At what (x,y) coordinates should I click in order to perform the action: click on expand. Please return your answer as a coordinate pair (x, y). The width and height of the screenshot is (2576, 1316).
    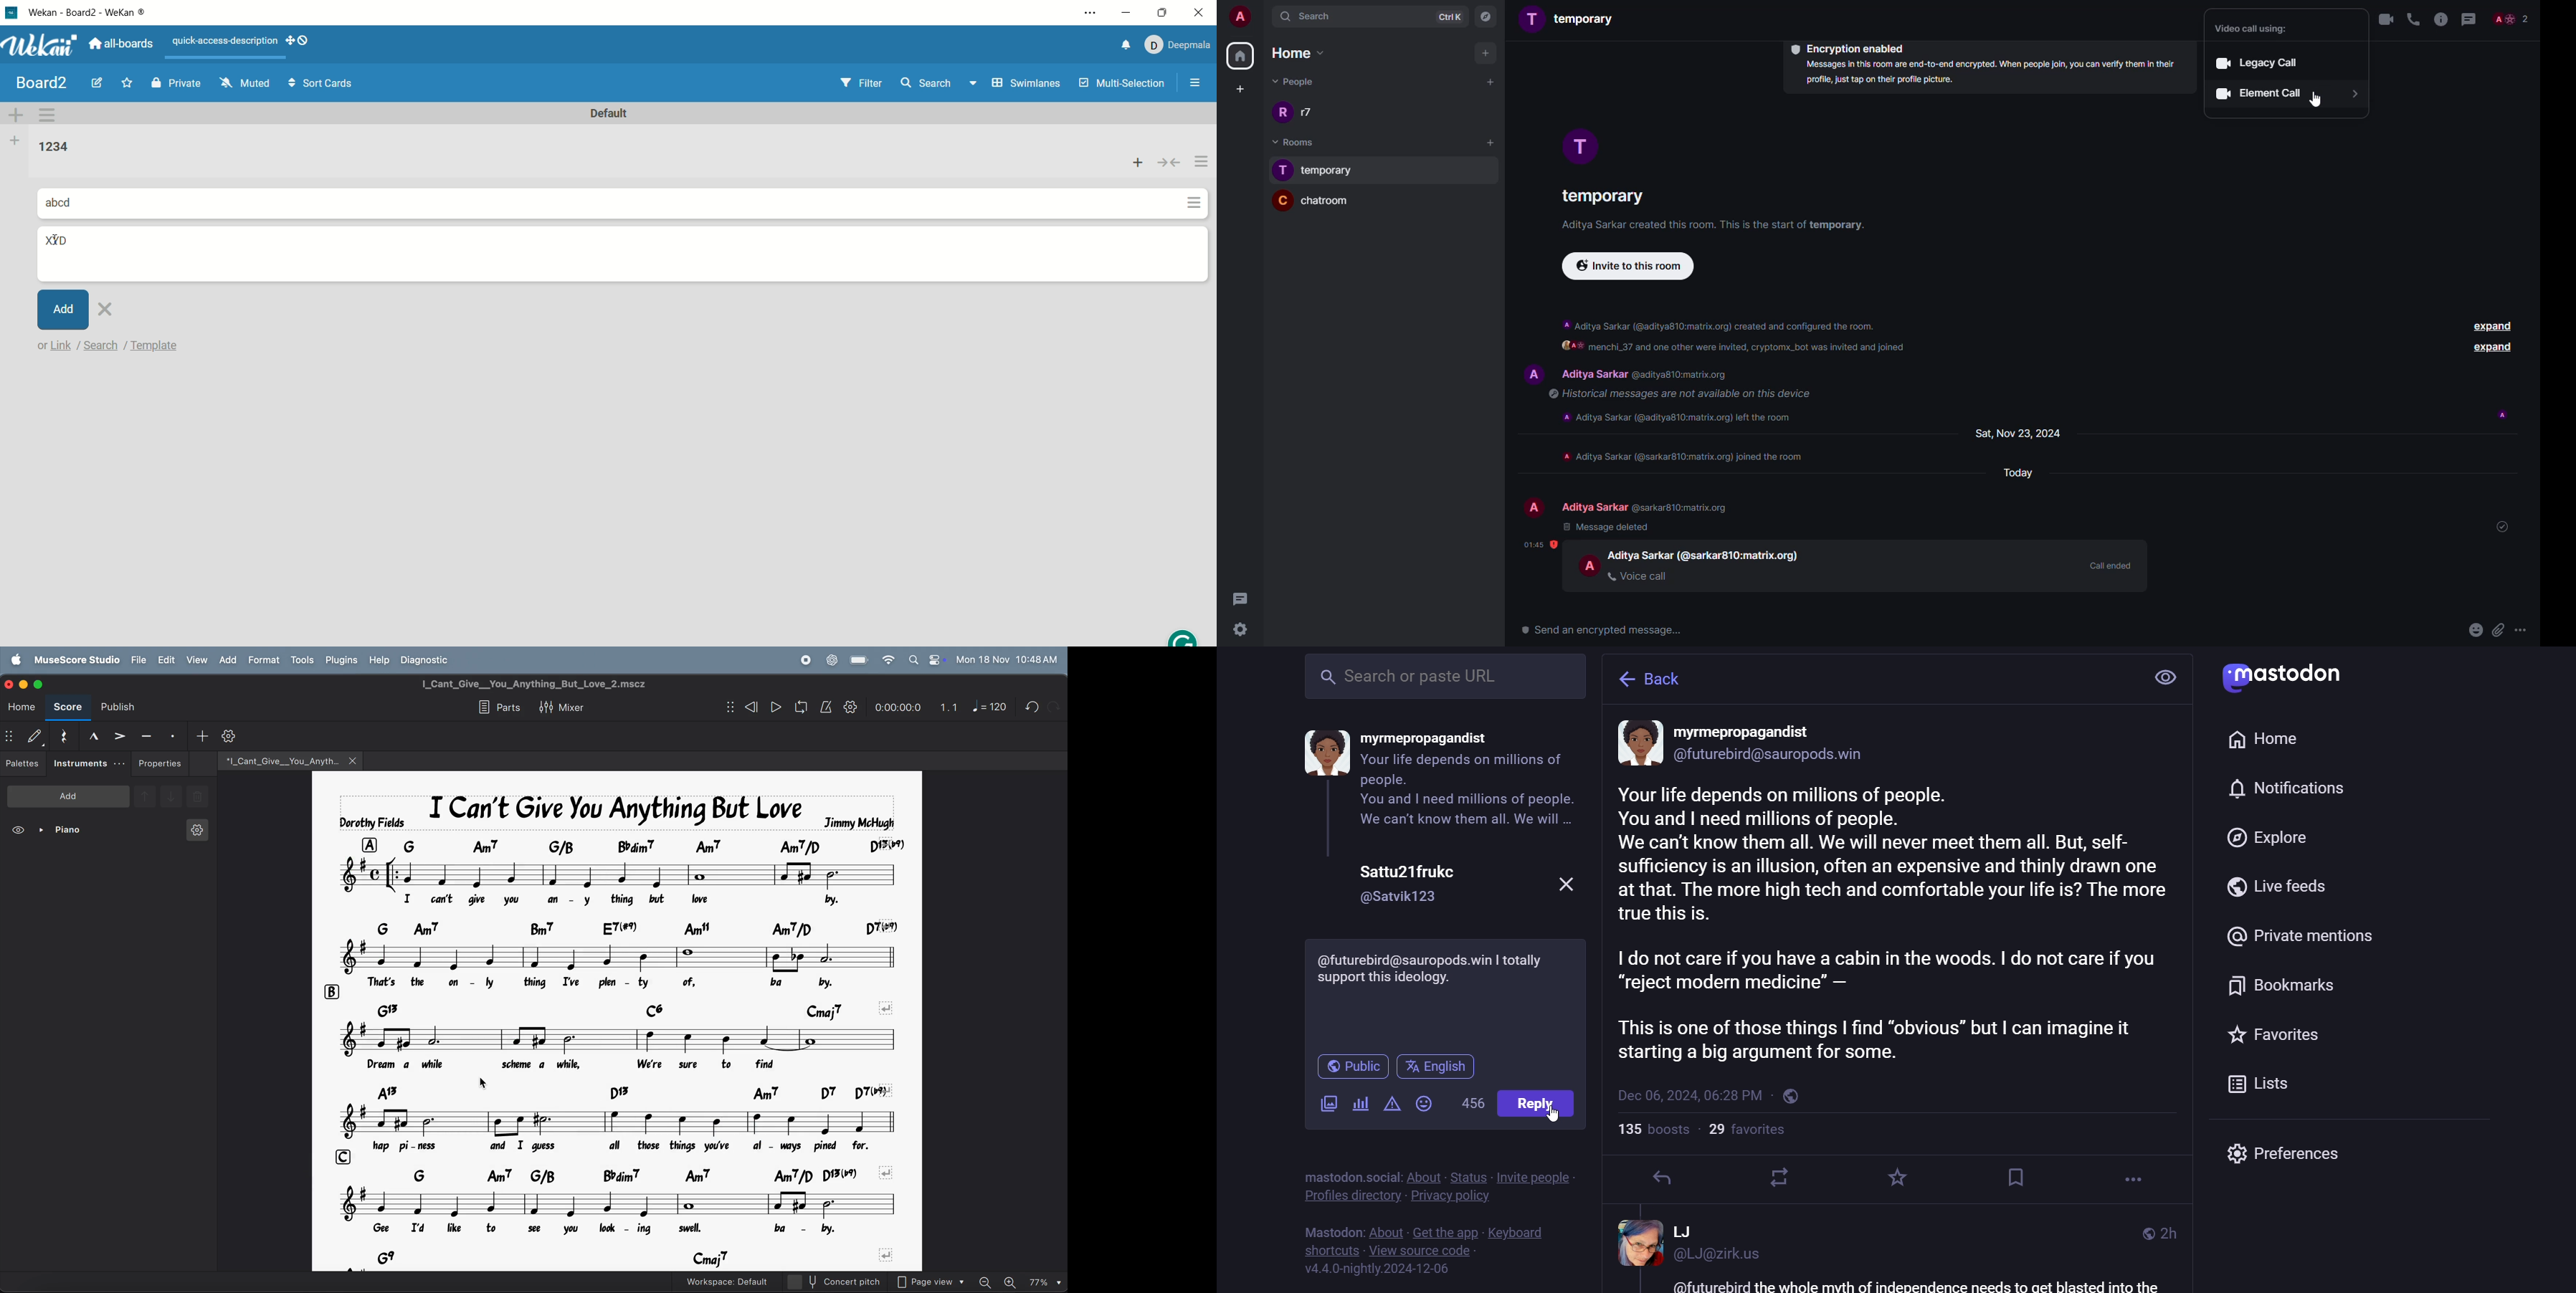
    Looking at the image, I should click on (2491, 325).